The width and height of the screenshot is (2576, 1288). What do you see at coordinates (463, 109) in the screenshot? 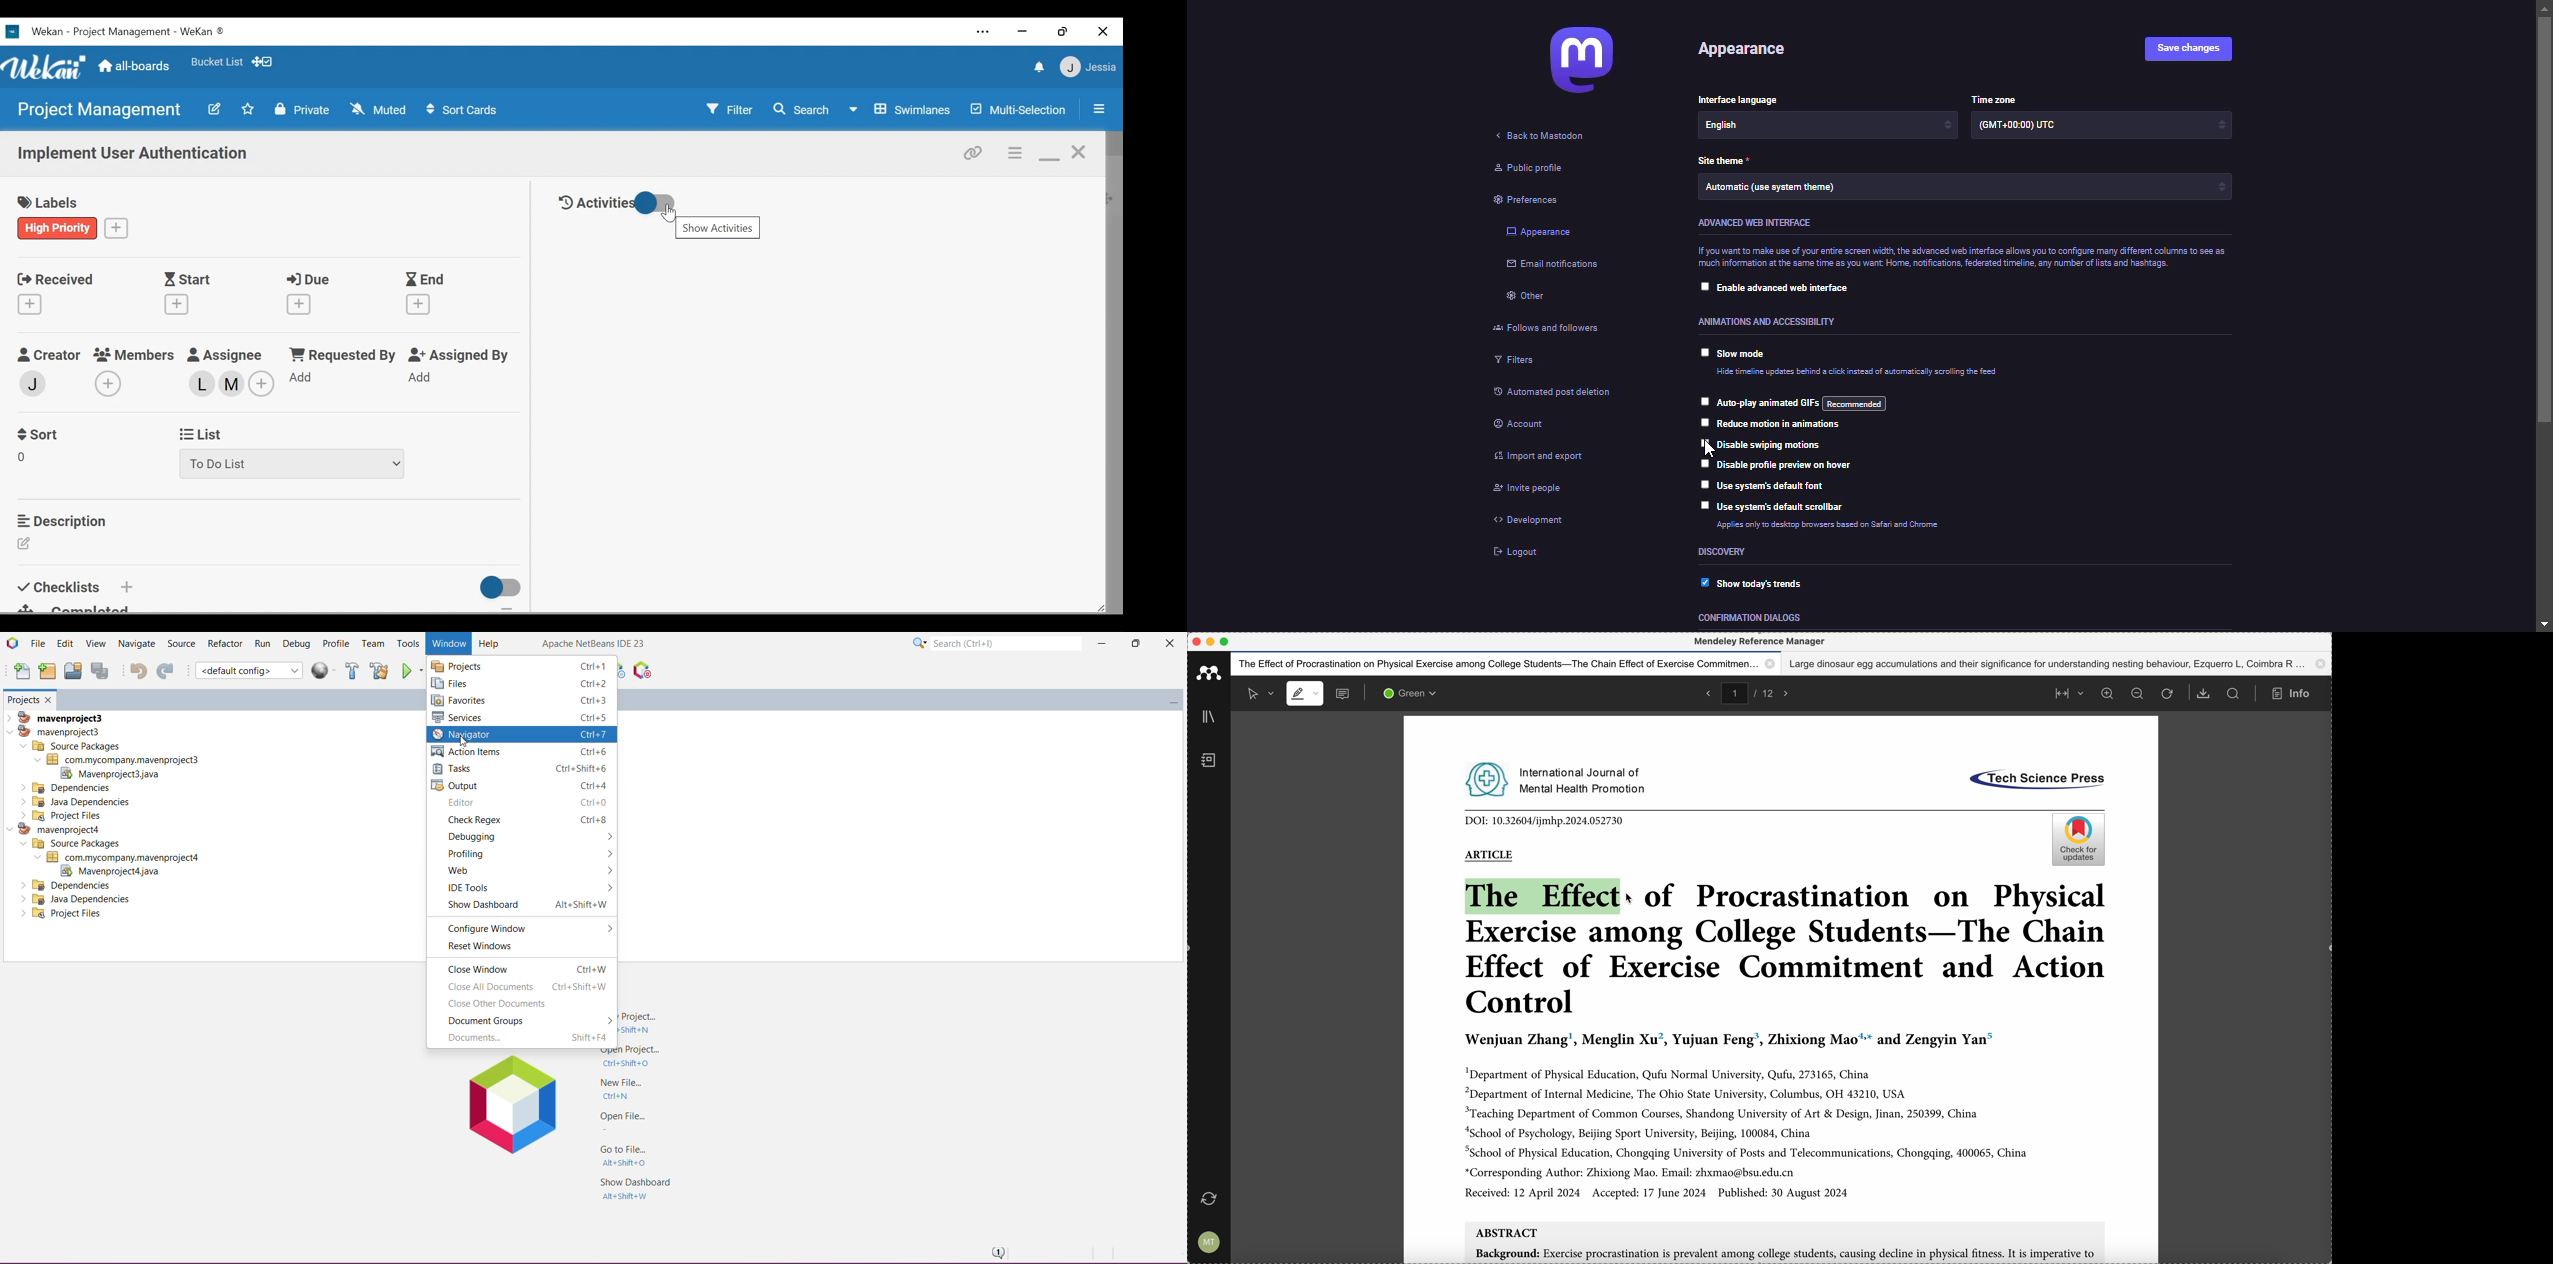
I see `Sort Cards` at bounding box center [463, 109].